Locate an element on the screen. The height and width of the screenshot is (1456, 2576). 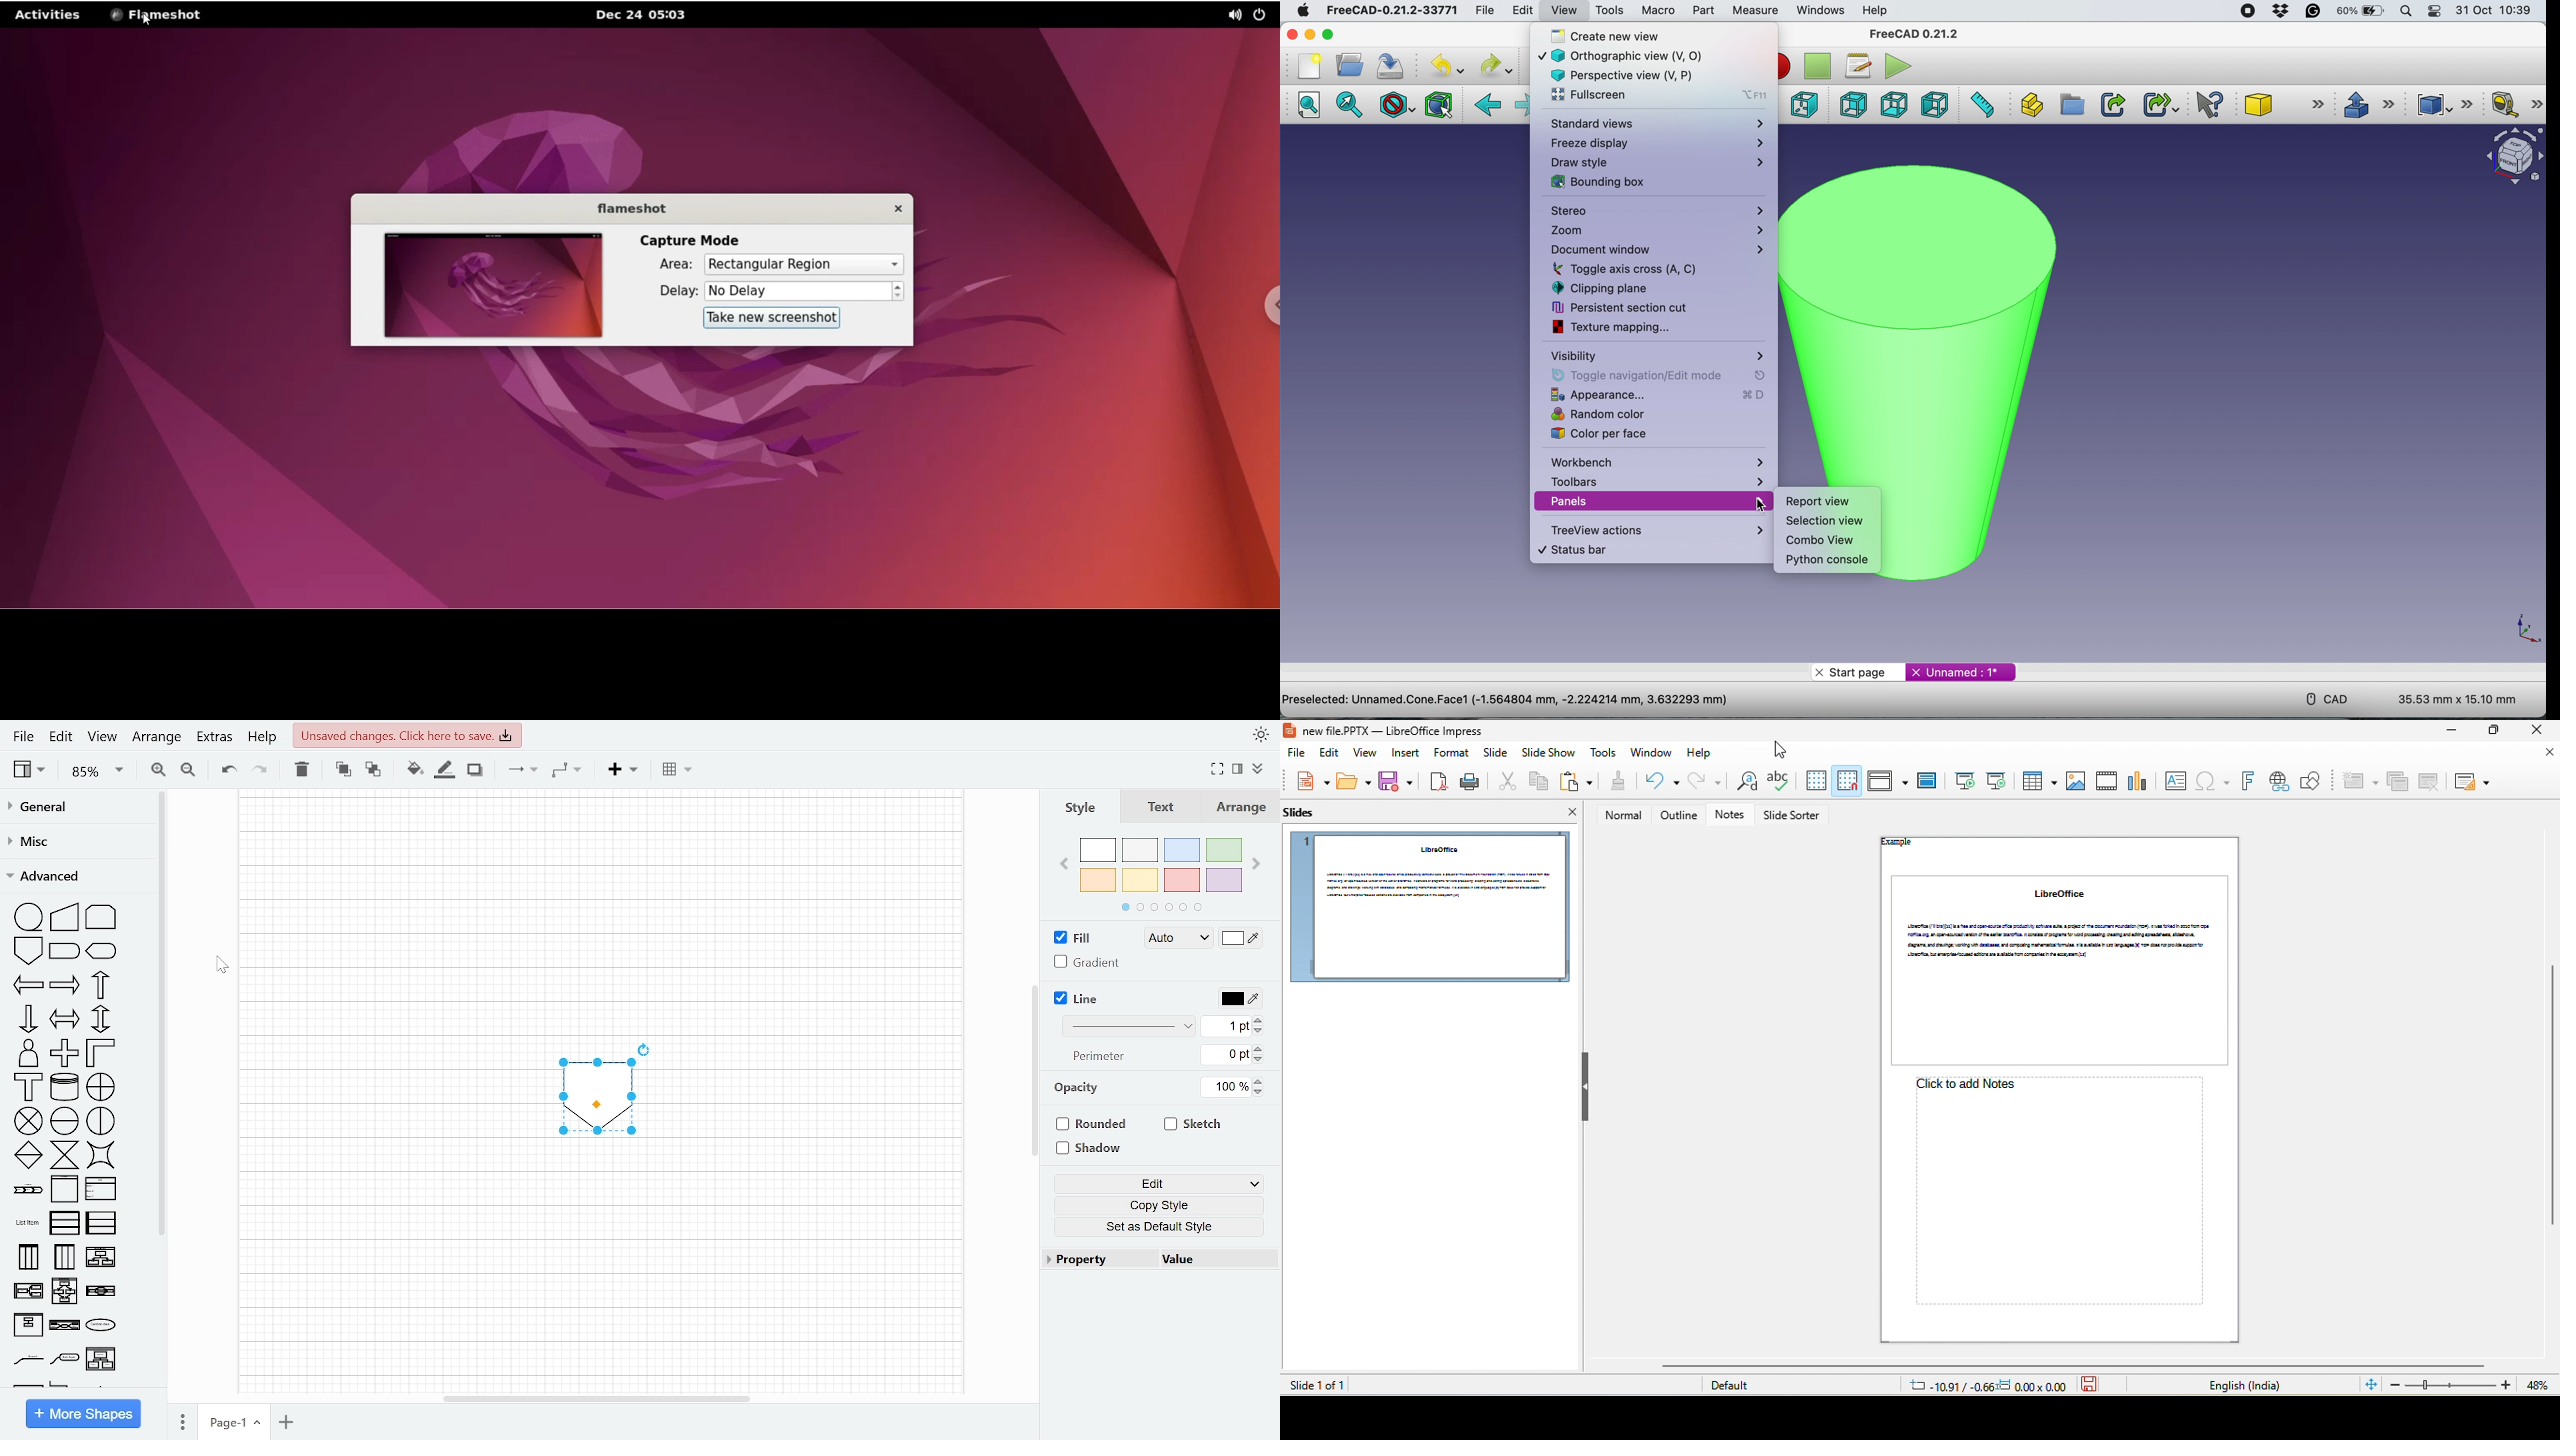
violet is located at coordinates (1224, 879).